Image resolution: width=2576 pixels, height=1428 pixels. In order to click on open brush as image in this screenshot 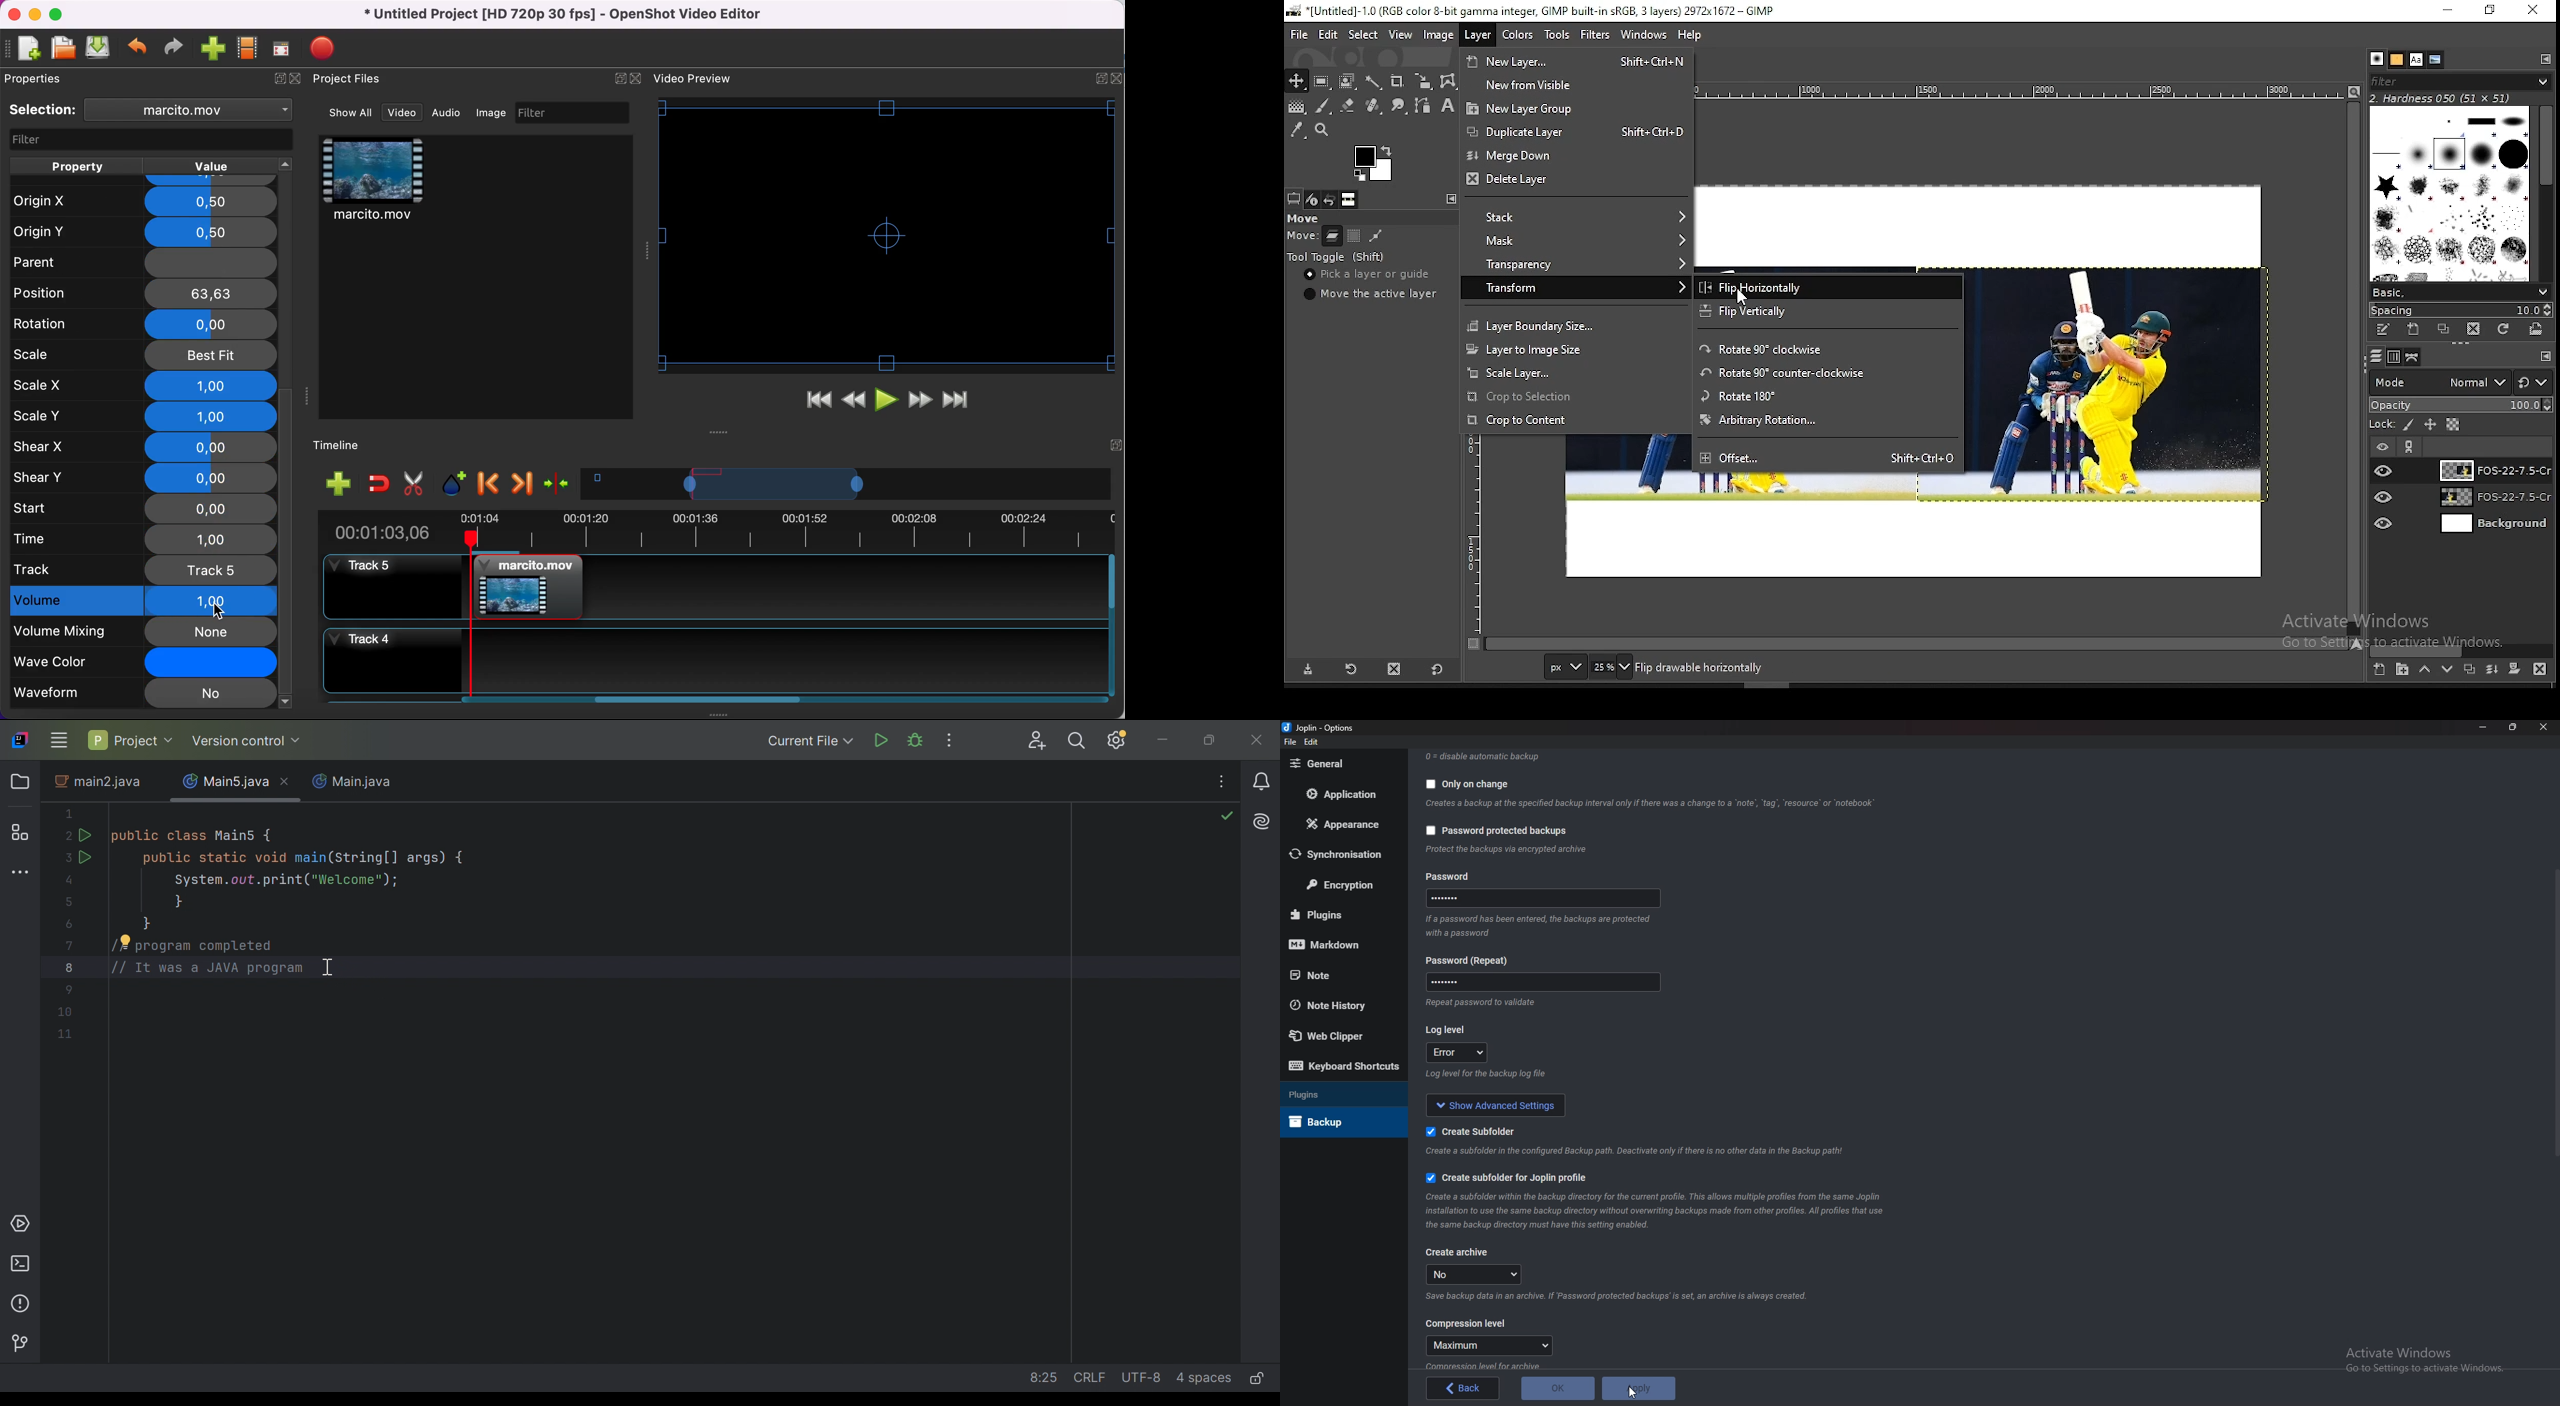, I will do `click(2538, 329)`.